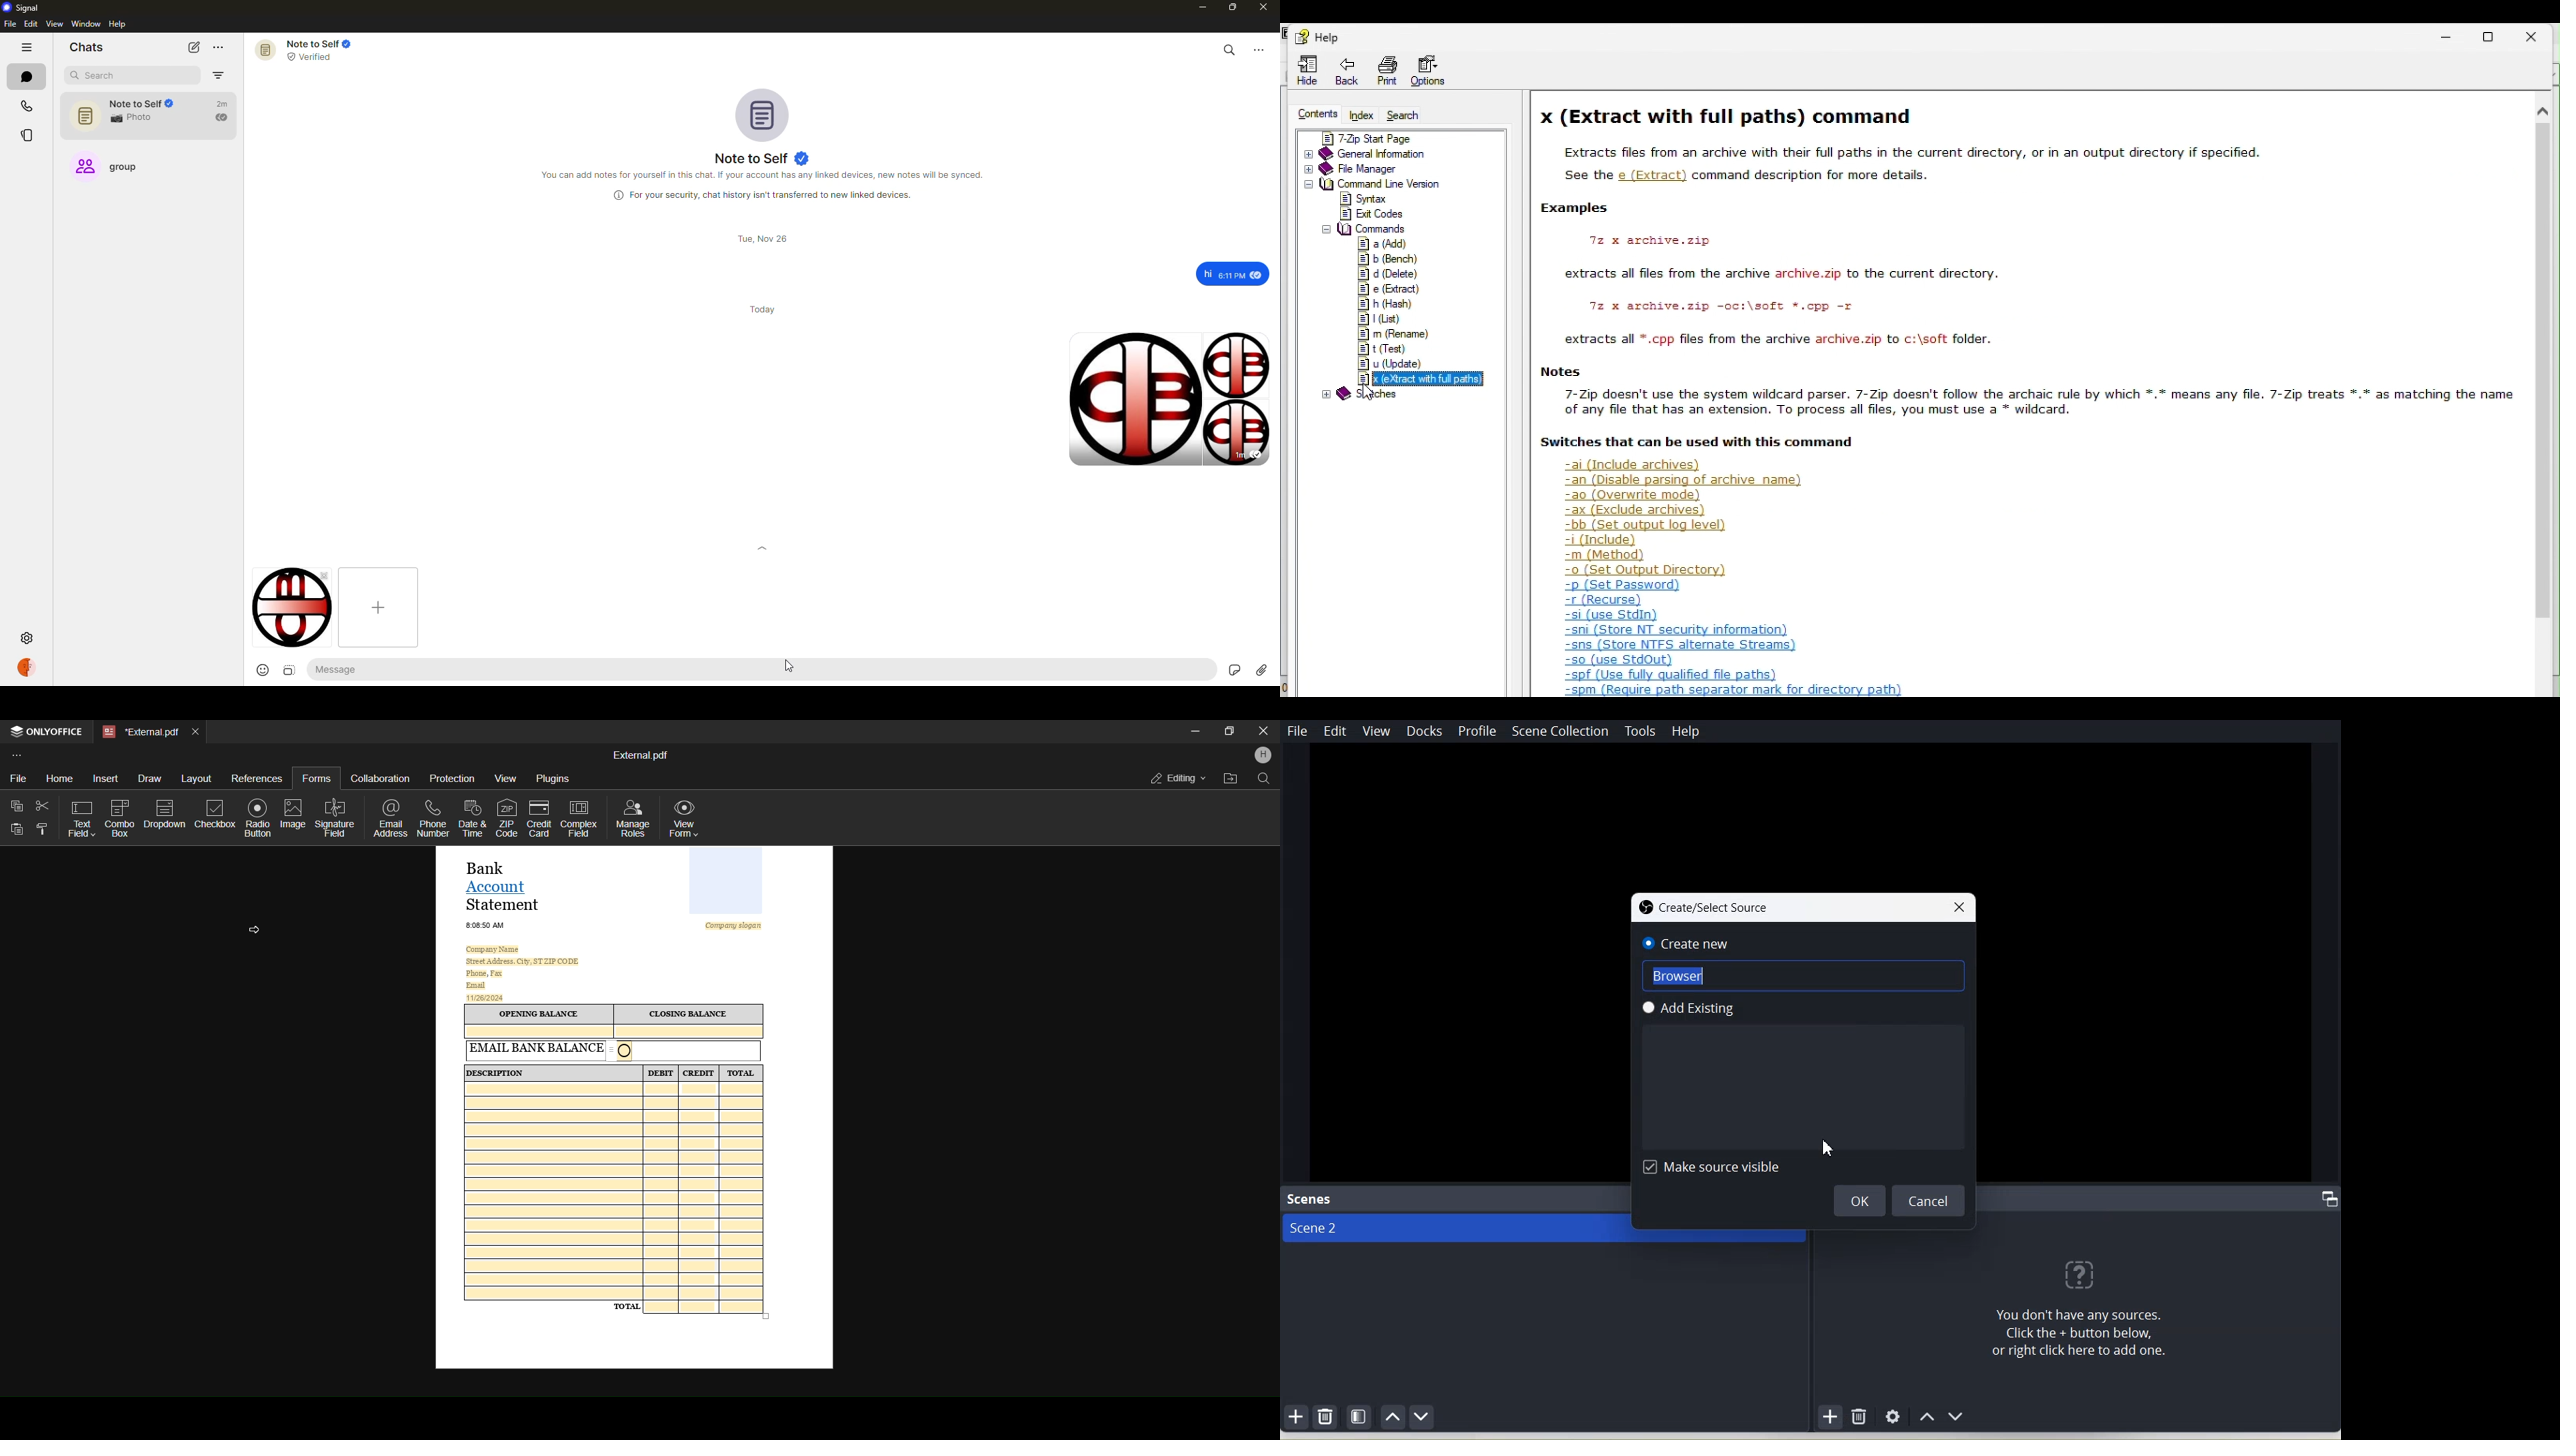 This screenshot has height=1456, width=2576. Describe the element at coordinates (1302, 71) in the screenshot. I see `Hide` at that location.